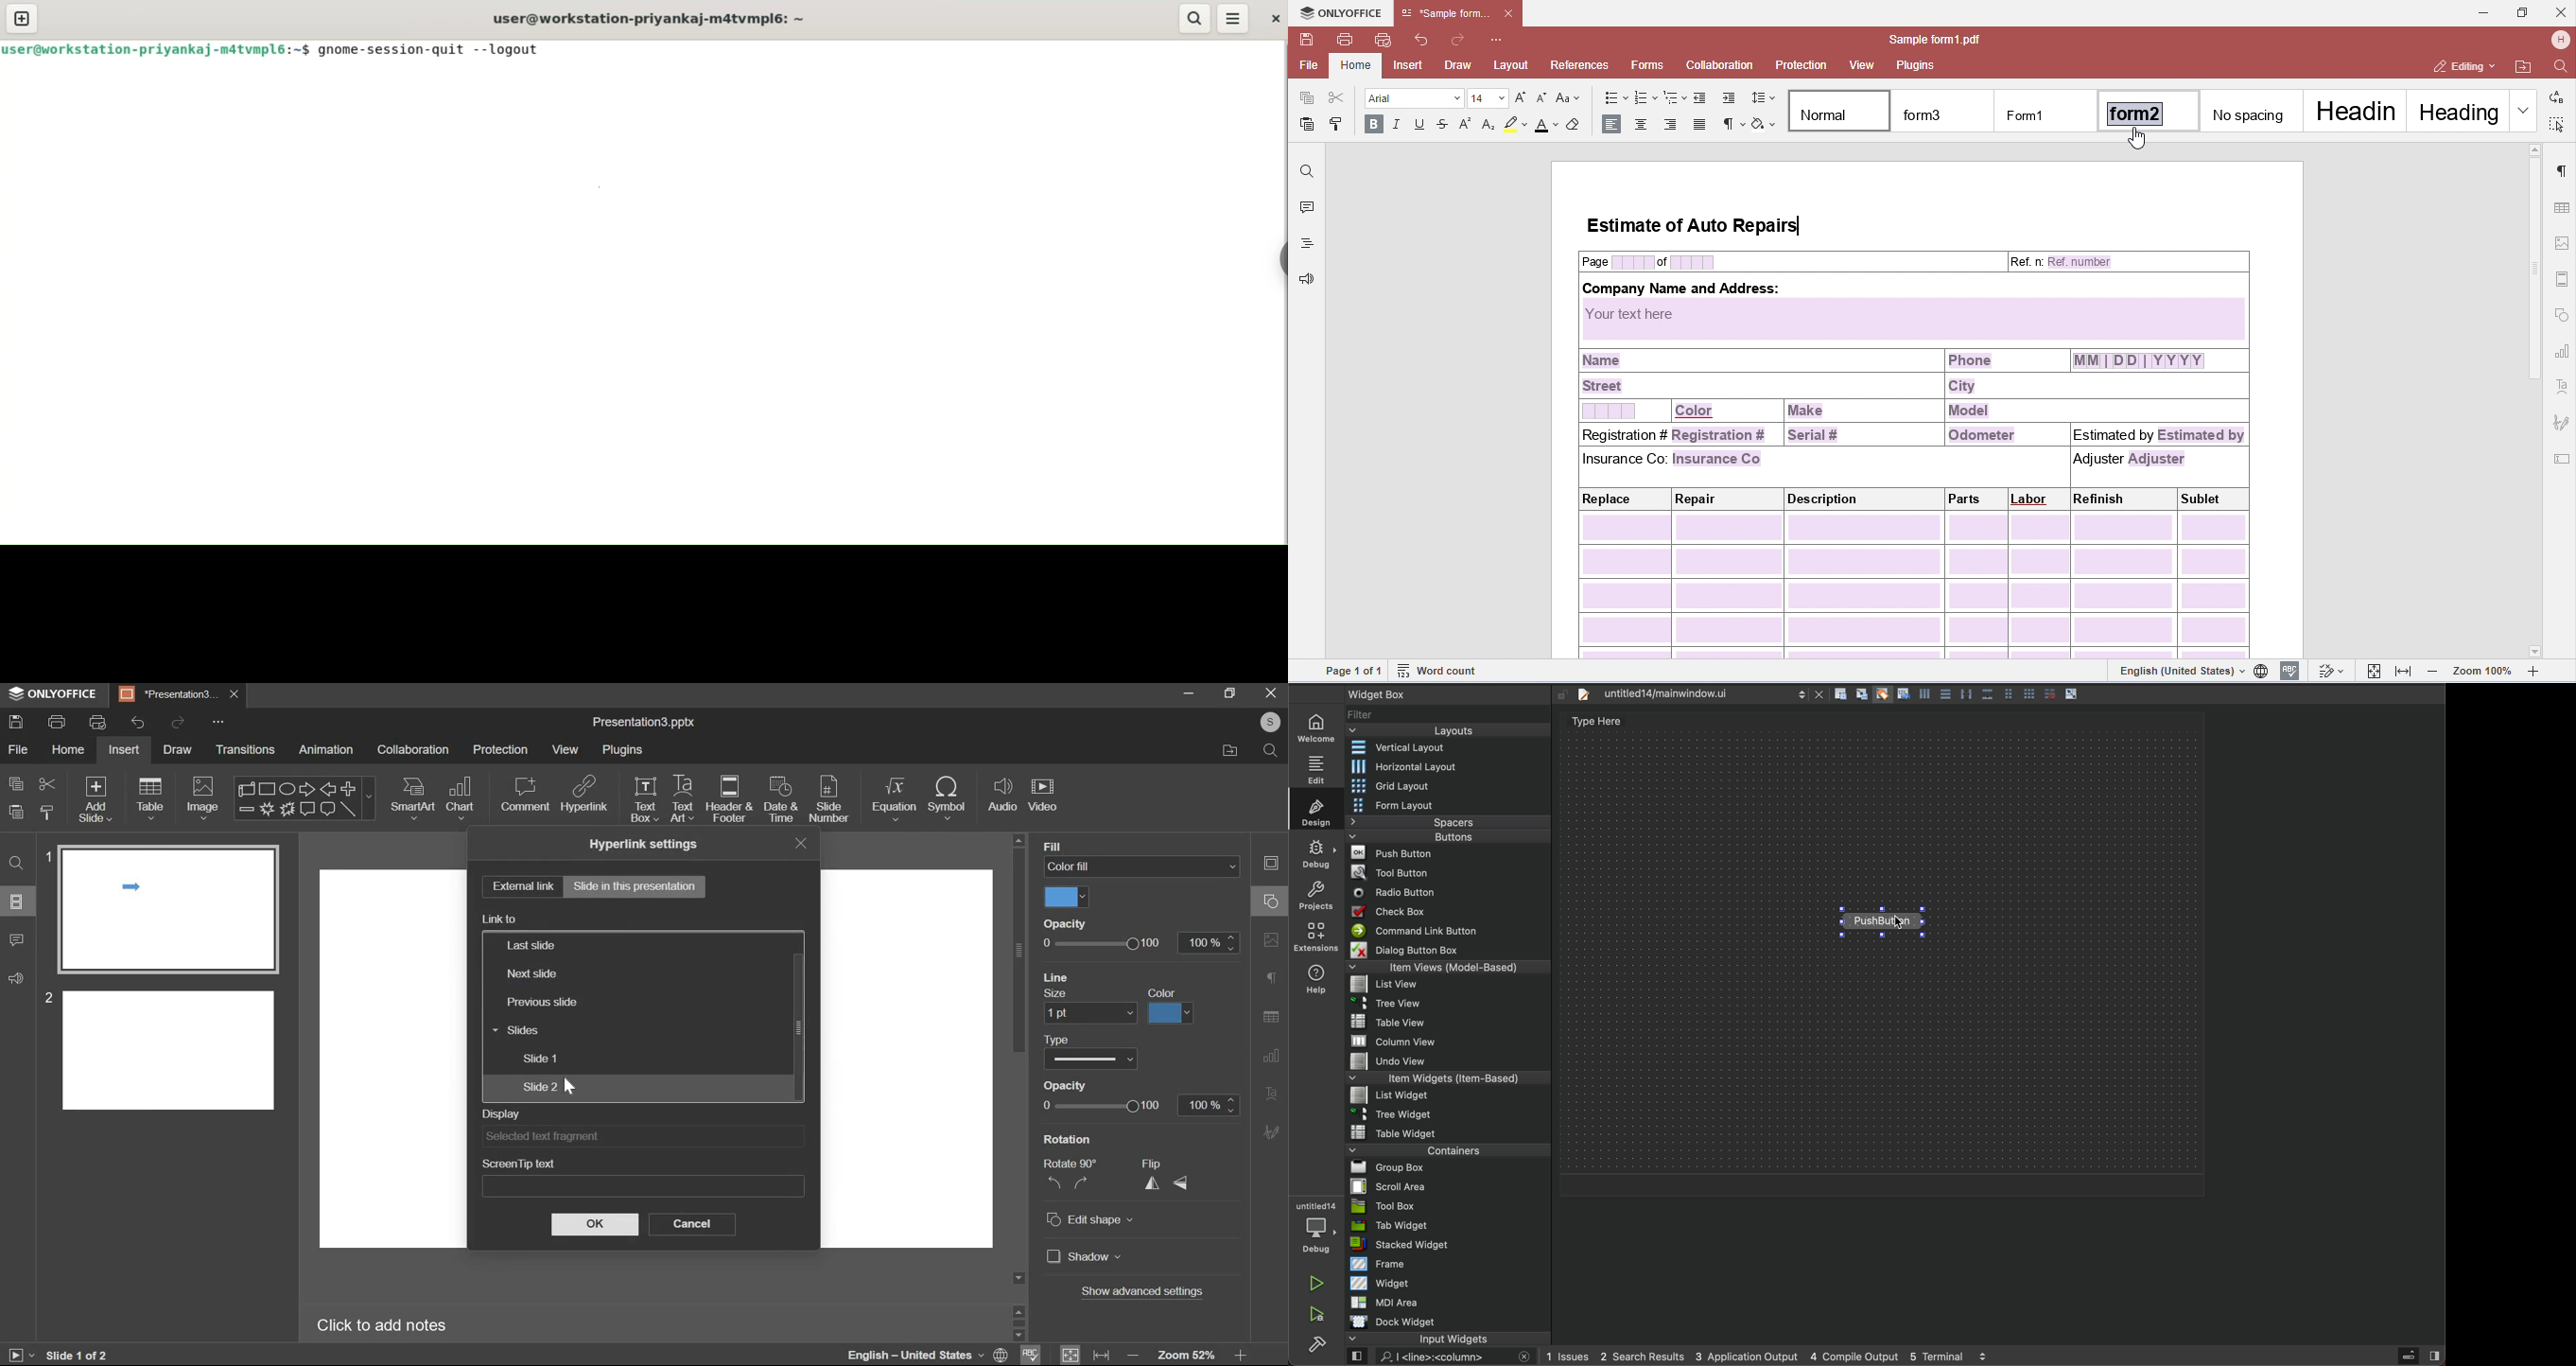 This screenshot has width=2576, height=1372. I want to click on projects, so click(1315, 895).